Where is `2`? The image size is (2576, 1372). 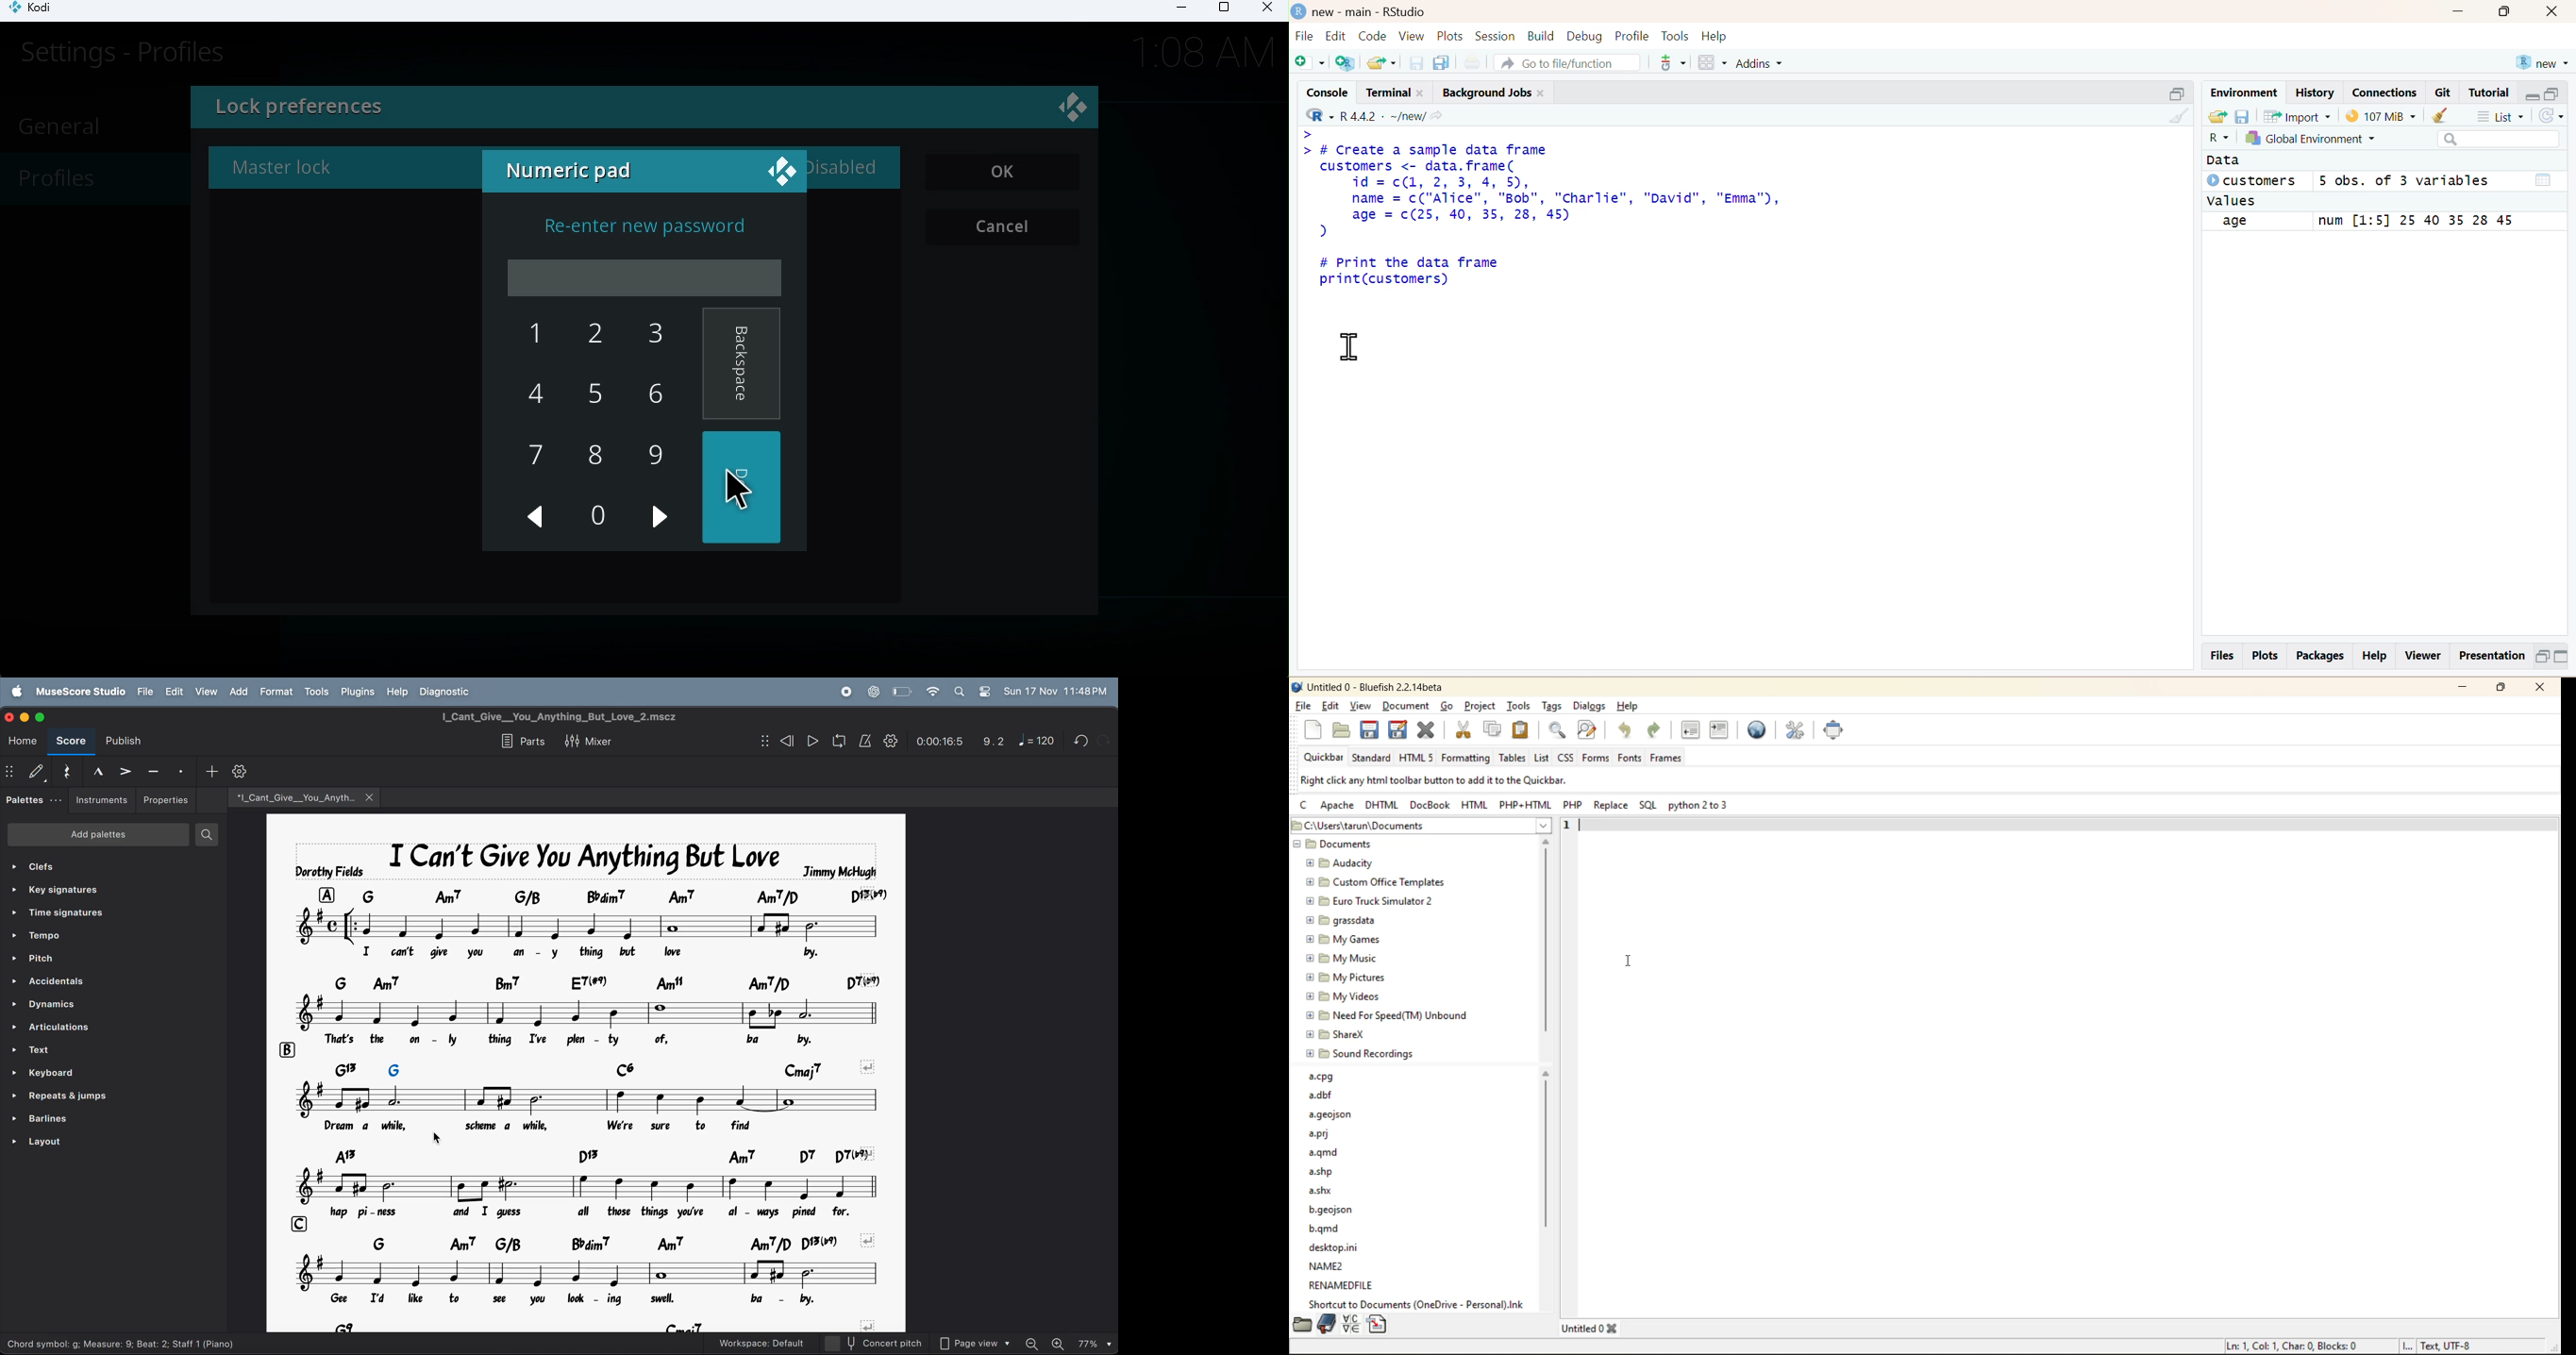
2 is located at coordinates (594, 342).